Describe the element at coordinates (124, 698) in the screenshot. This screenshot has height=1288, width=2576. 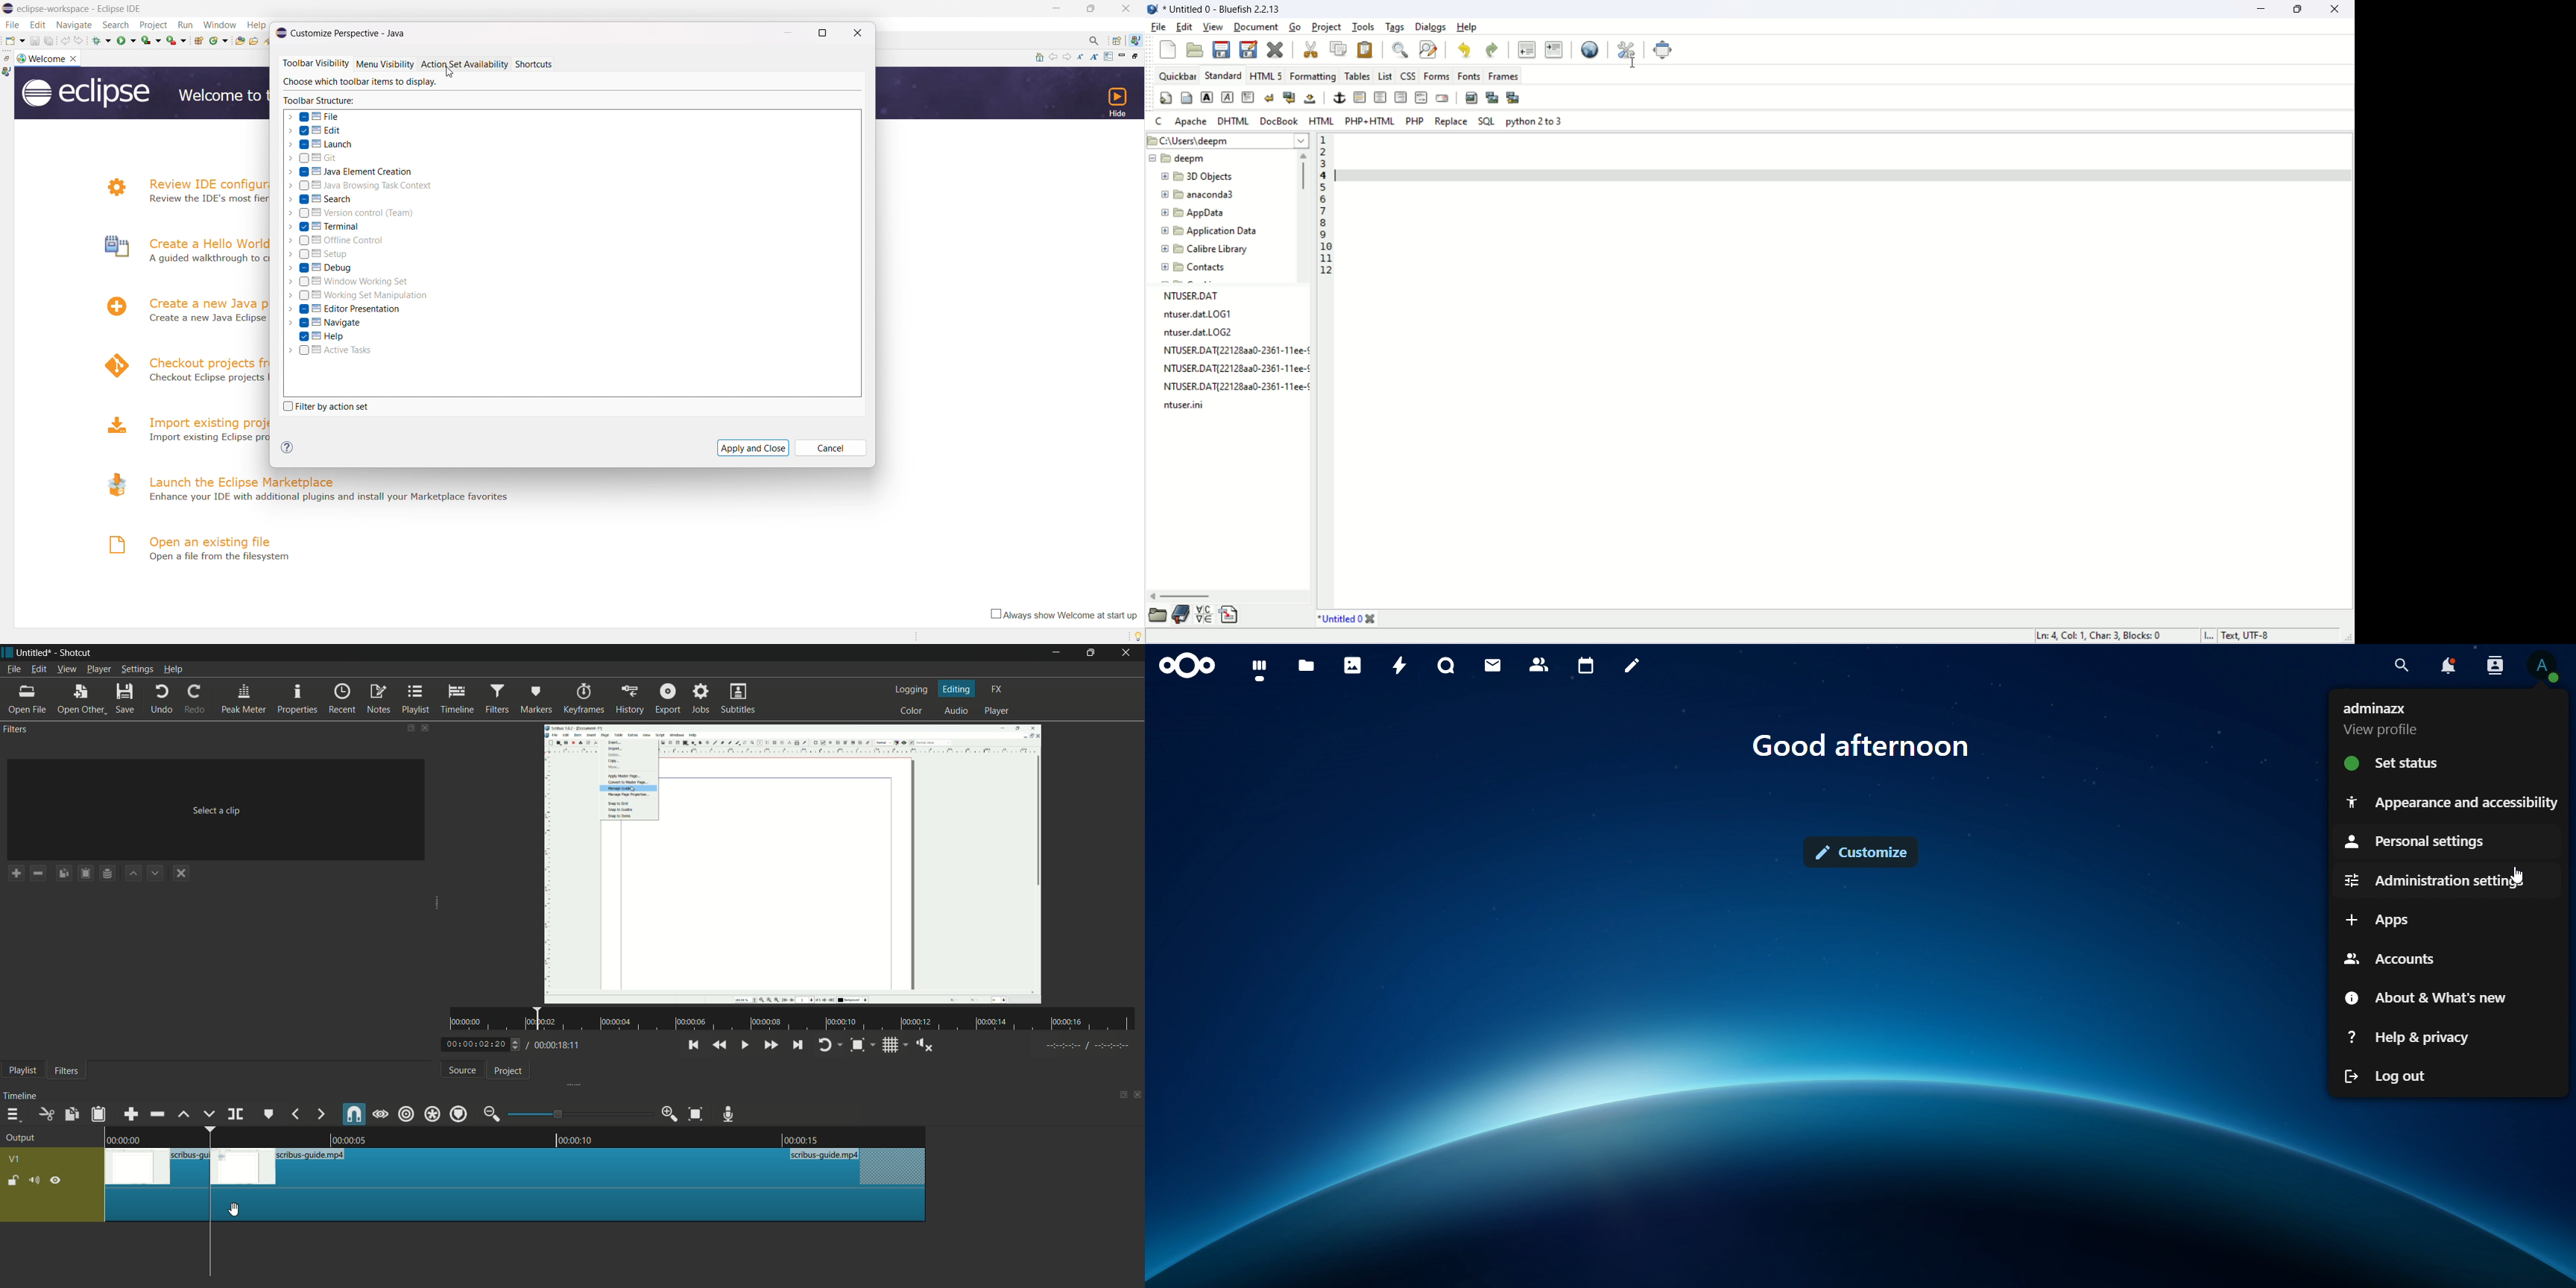
I see `save` at that location.